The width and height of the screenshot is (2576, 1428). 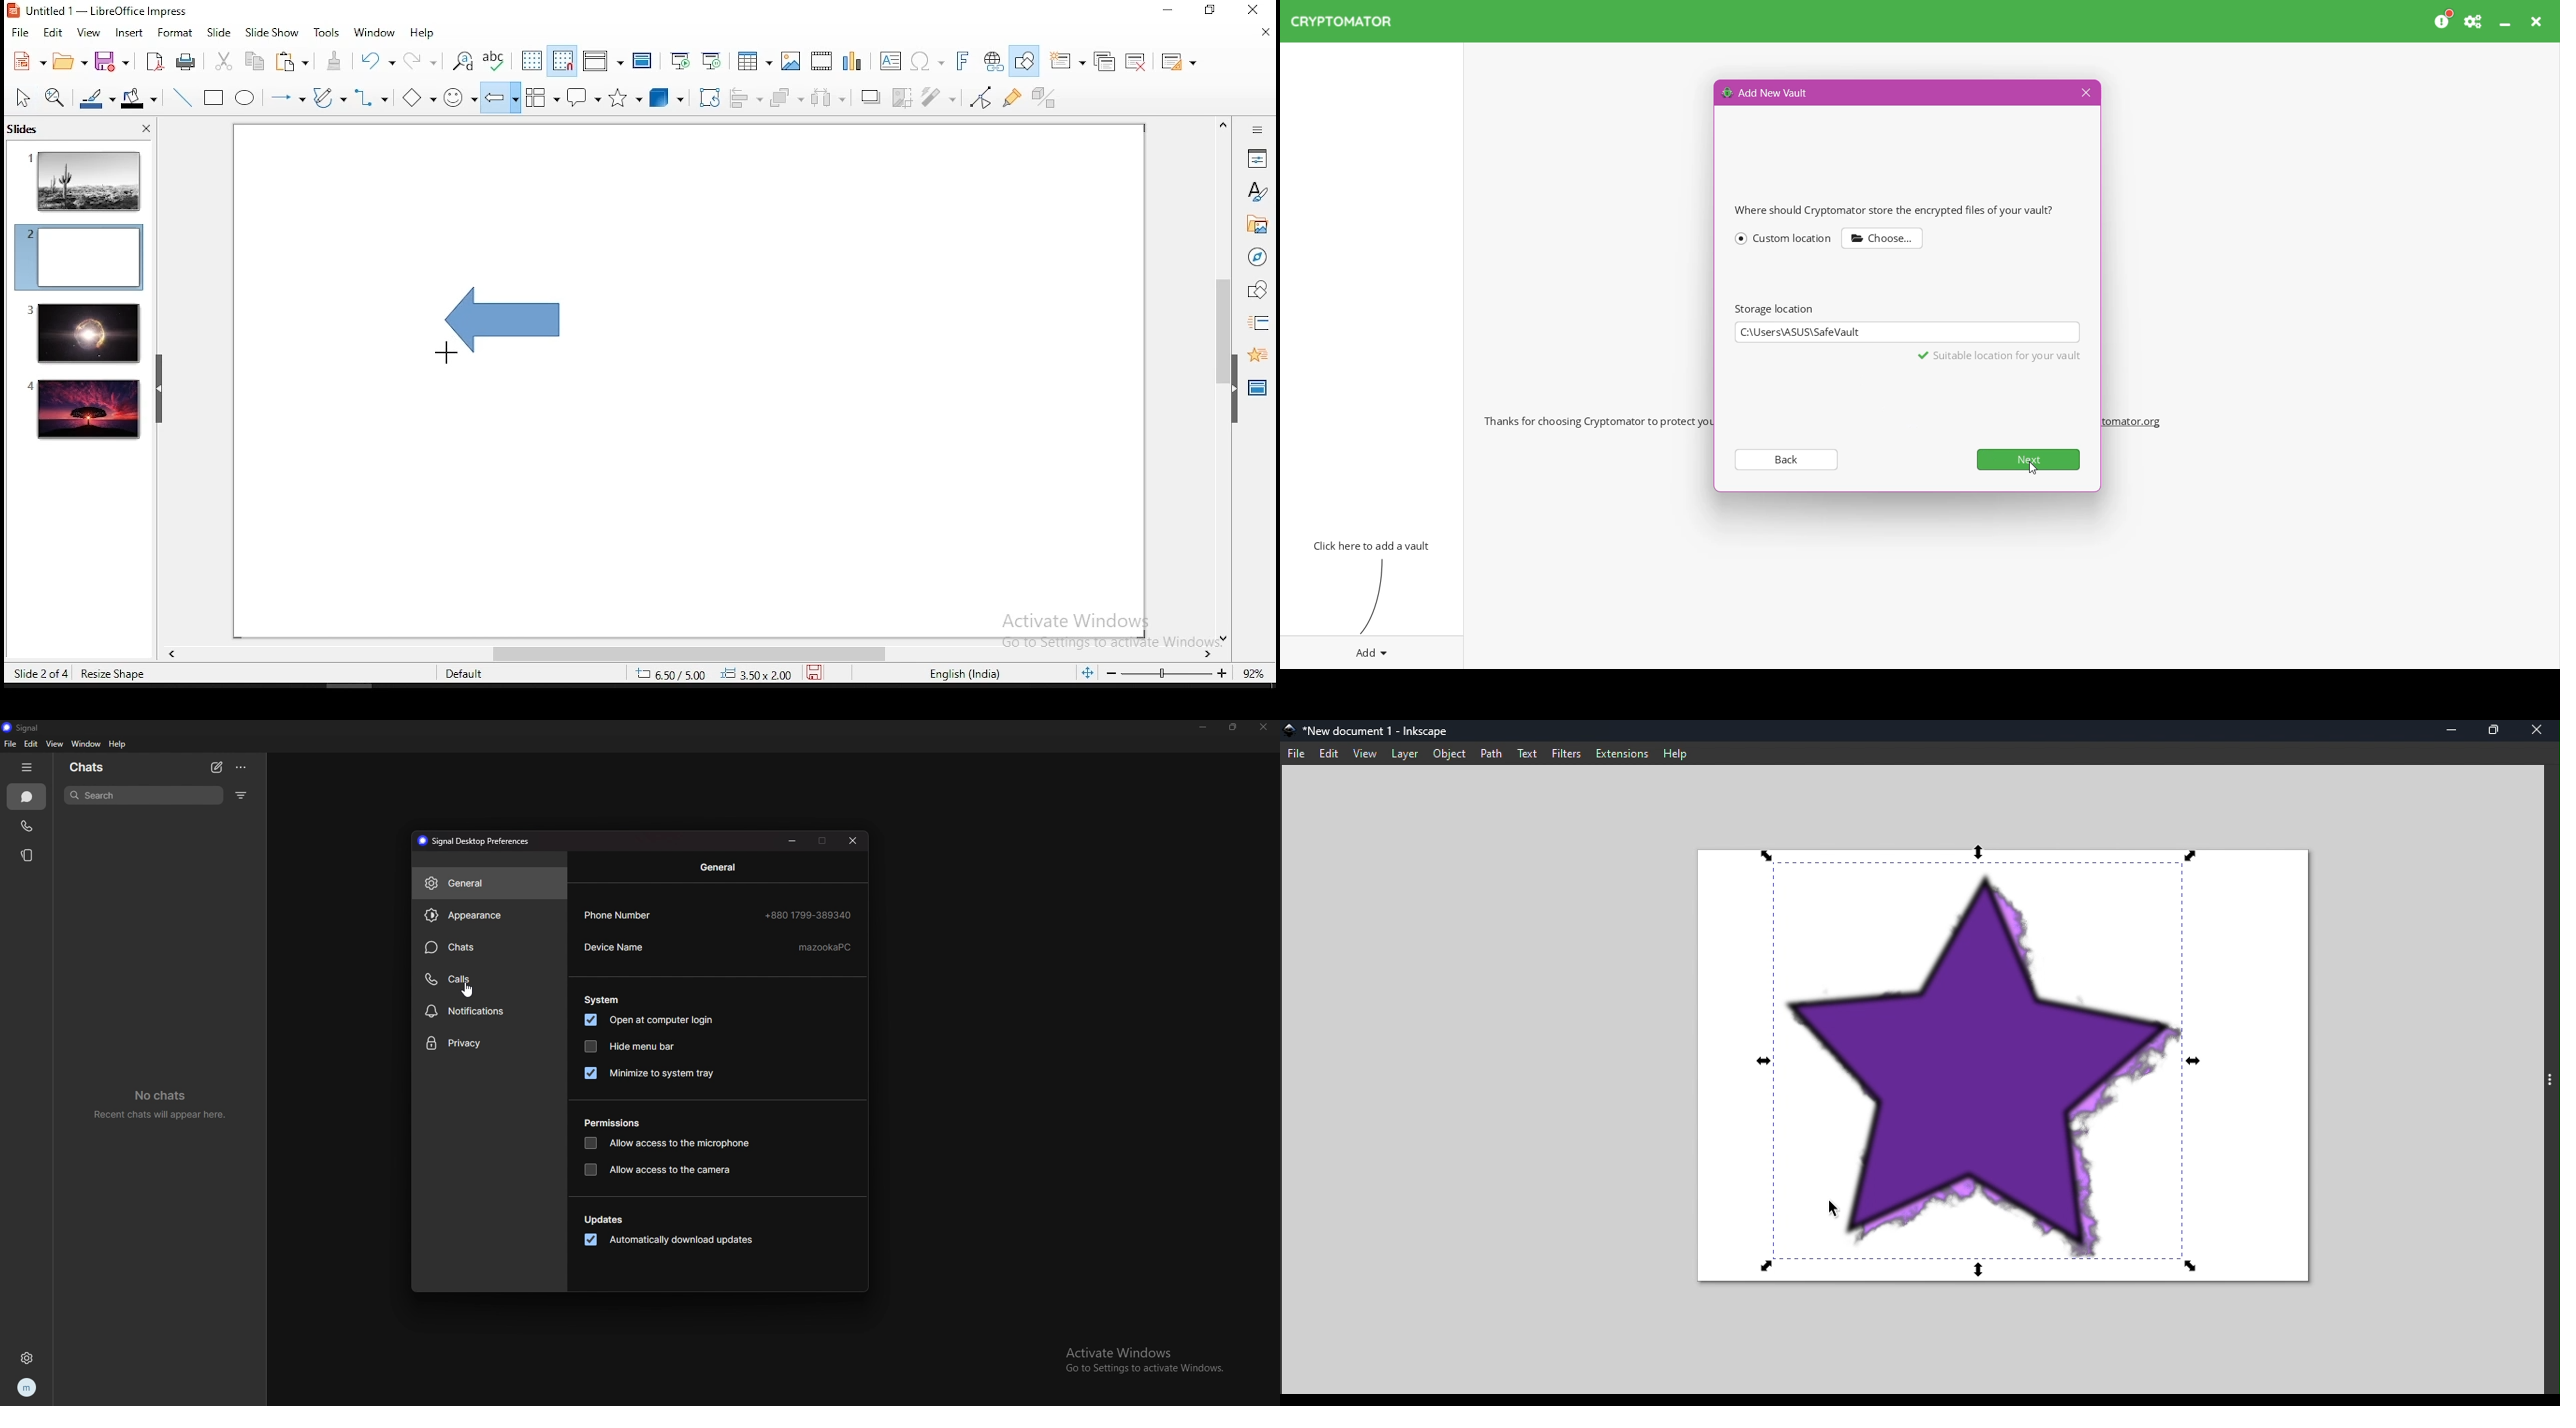 What do you see at coordinates (1258, 324) in the screenshot?
I see `slide transition` at bounding box center [1258, 324].